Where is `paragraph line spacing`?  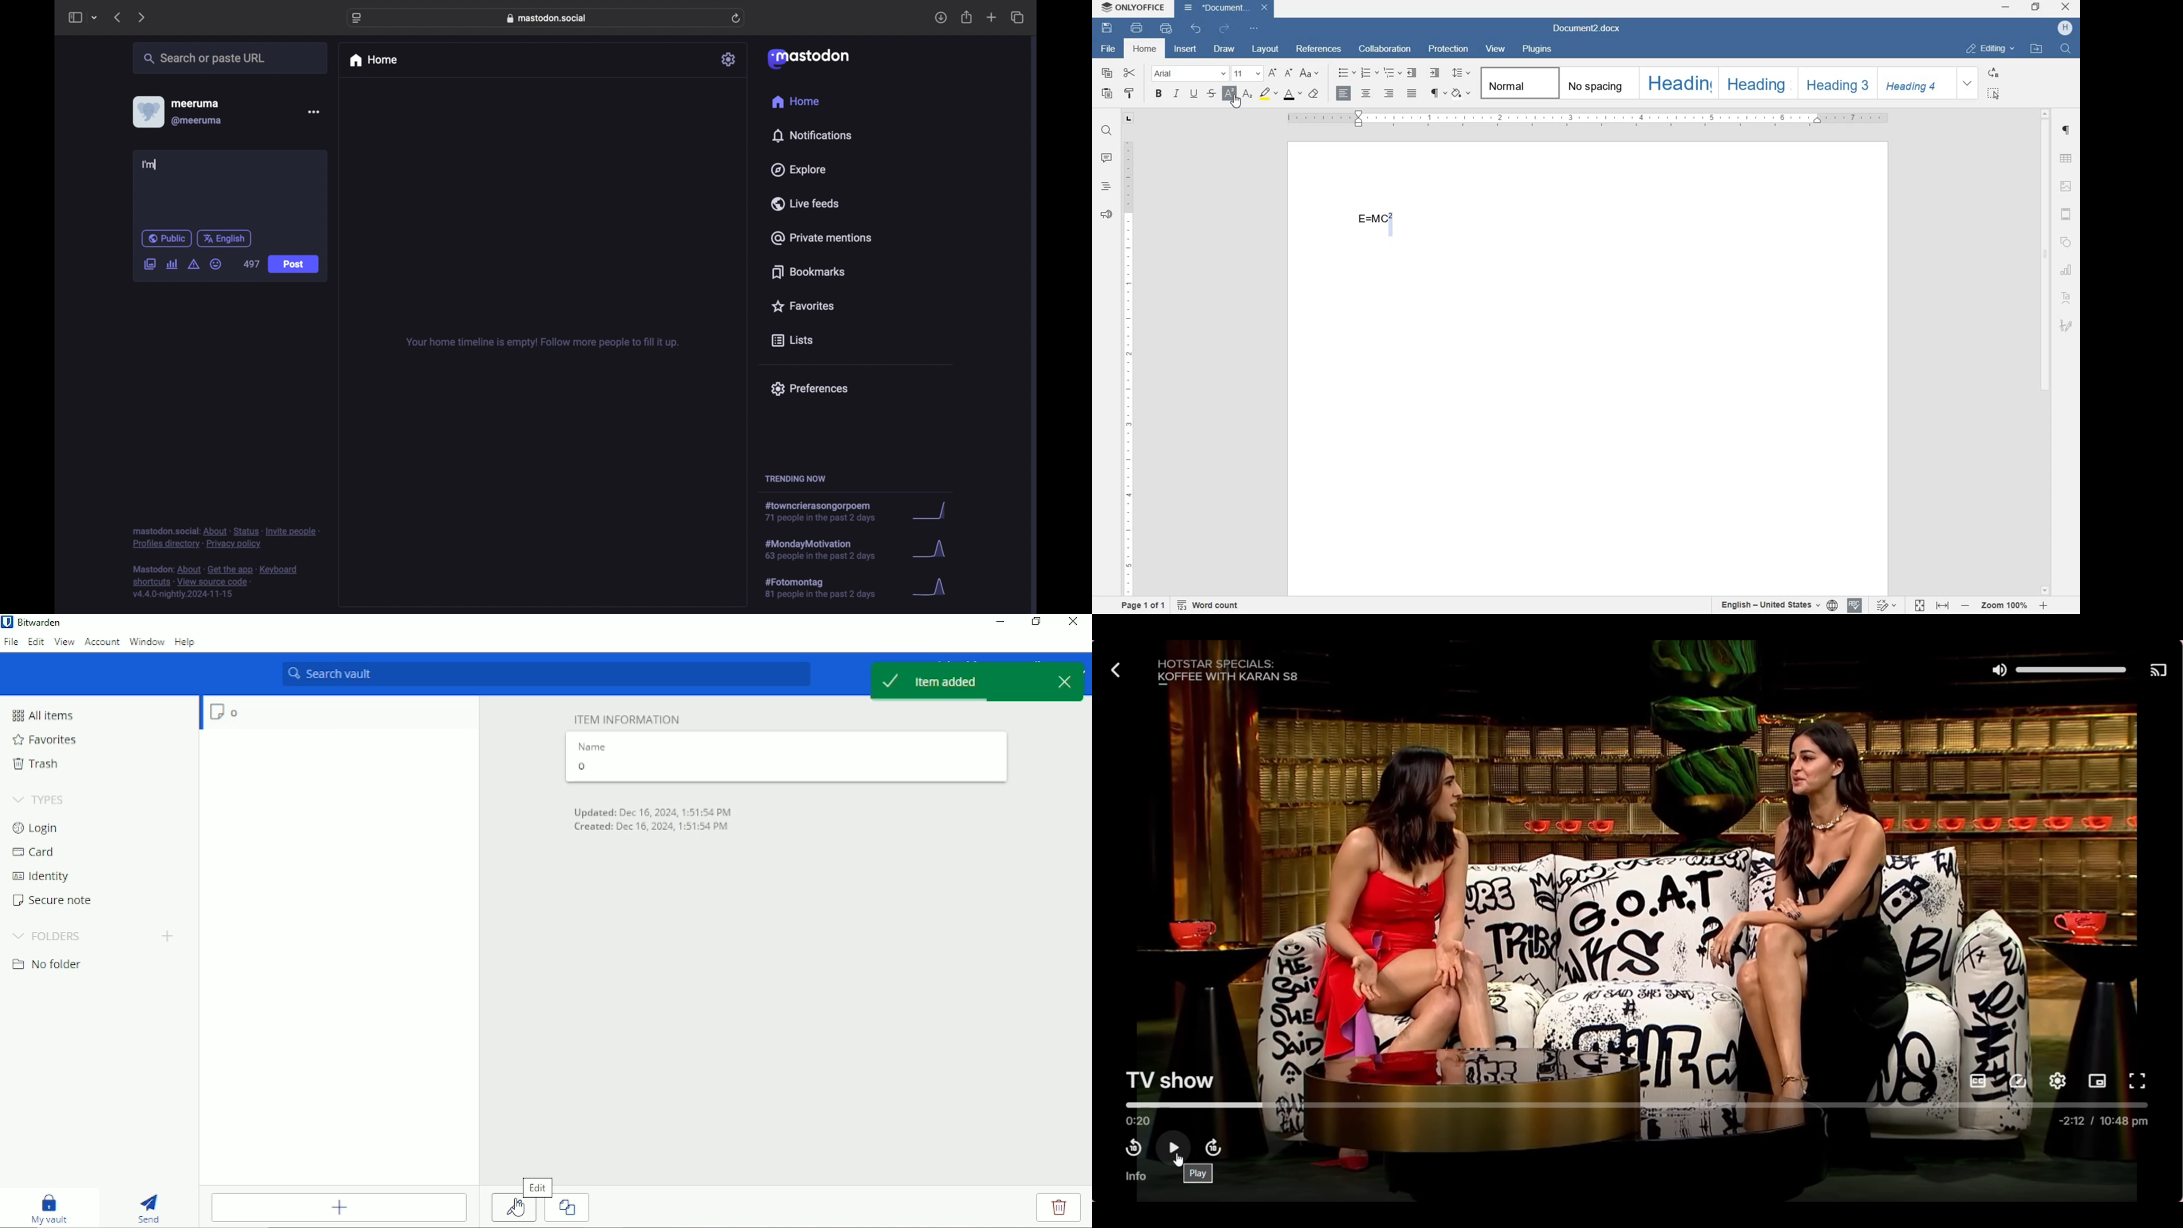 paragraph line spacing is located at coordinates (1460, 73).